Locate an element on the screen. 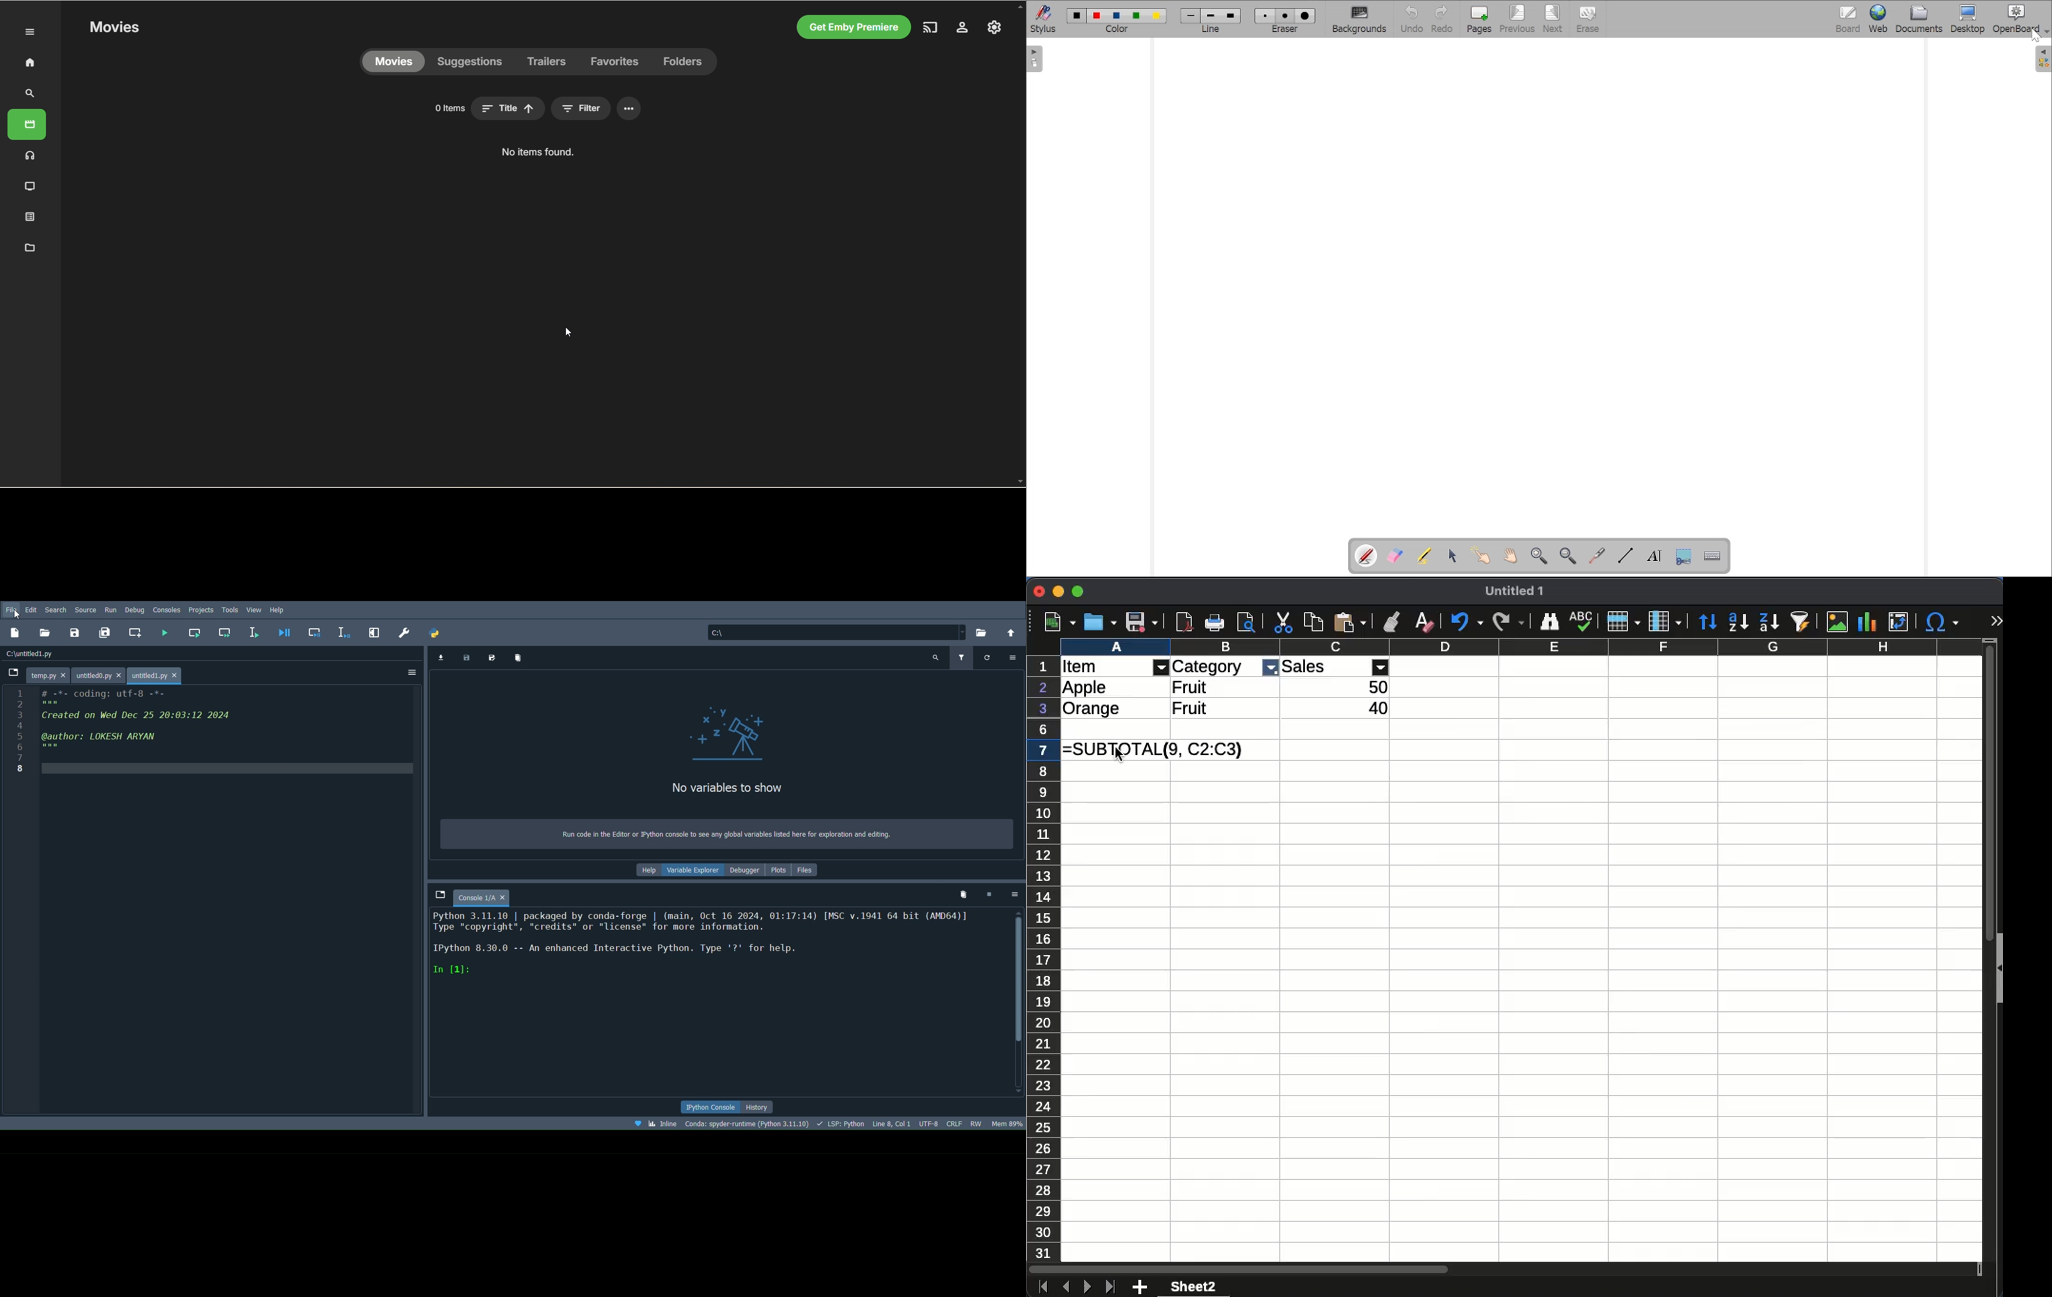  Debug file (Ctrl + F5) is located at coordinates (284, 630).